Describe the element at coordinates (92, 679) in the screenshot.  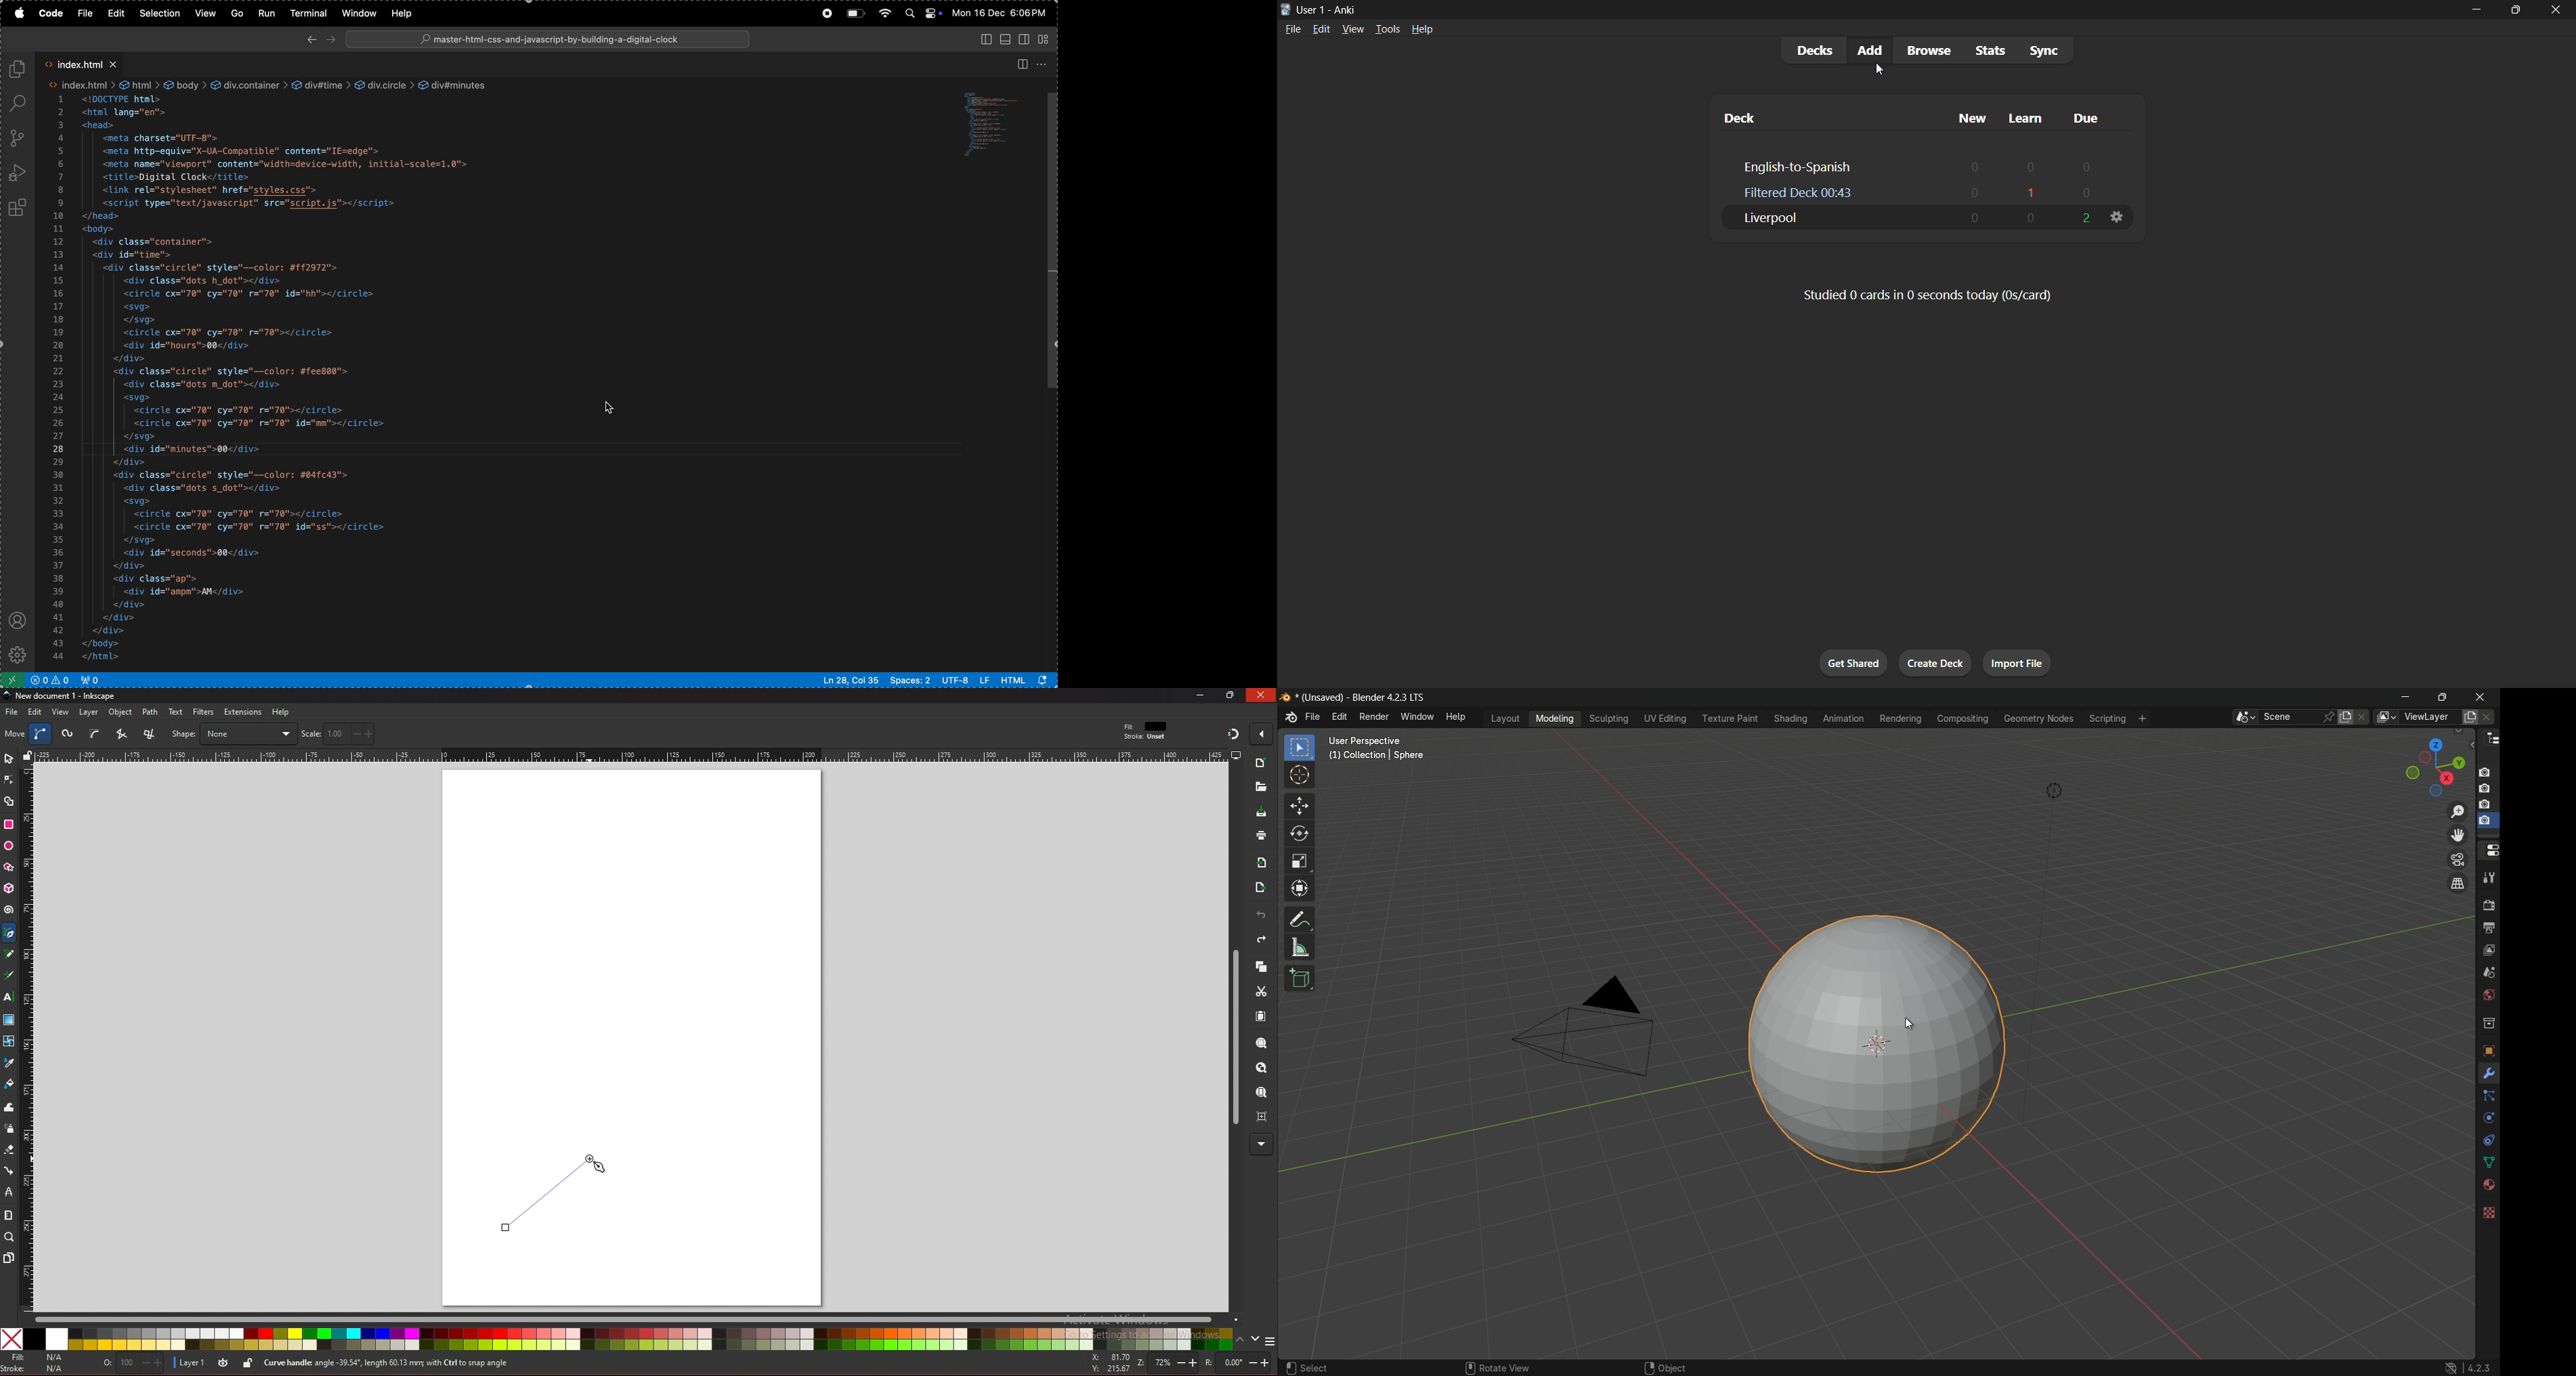
I see `view port` at that location.